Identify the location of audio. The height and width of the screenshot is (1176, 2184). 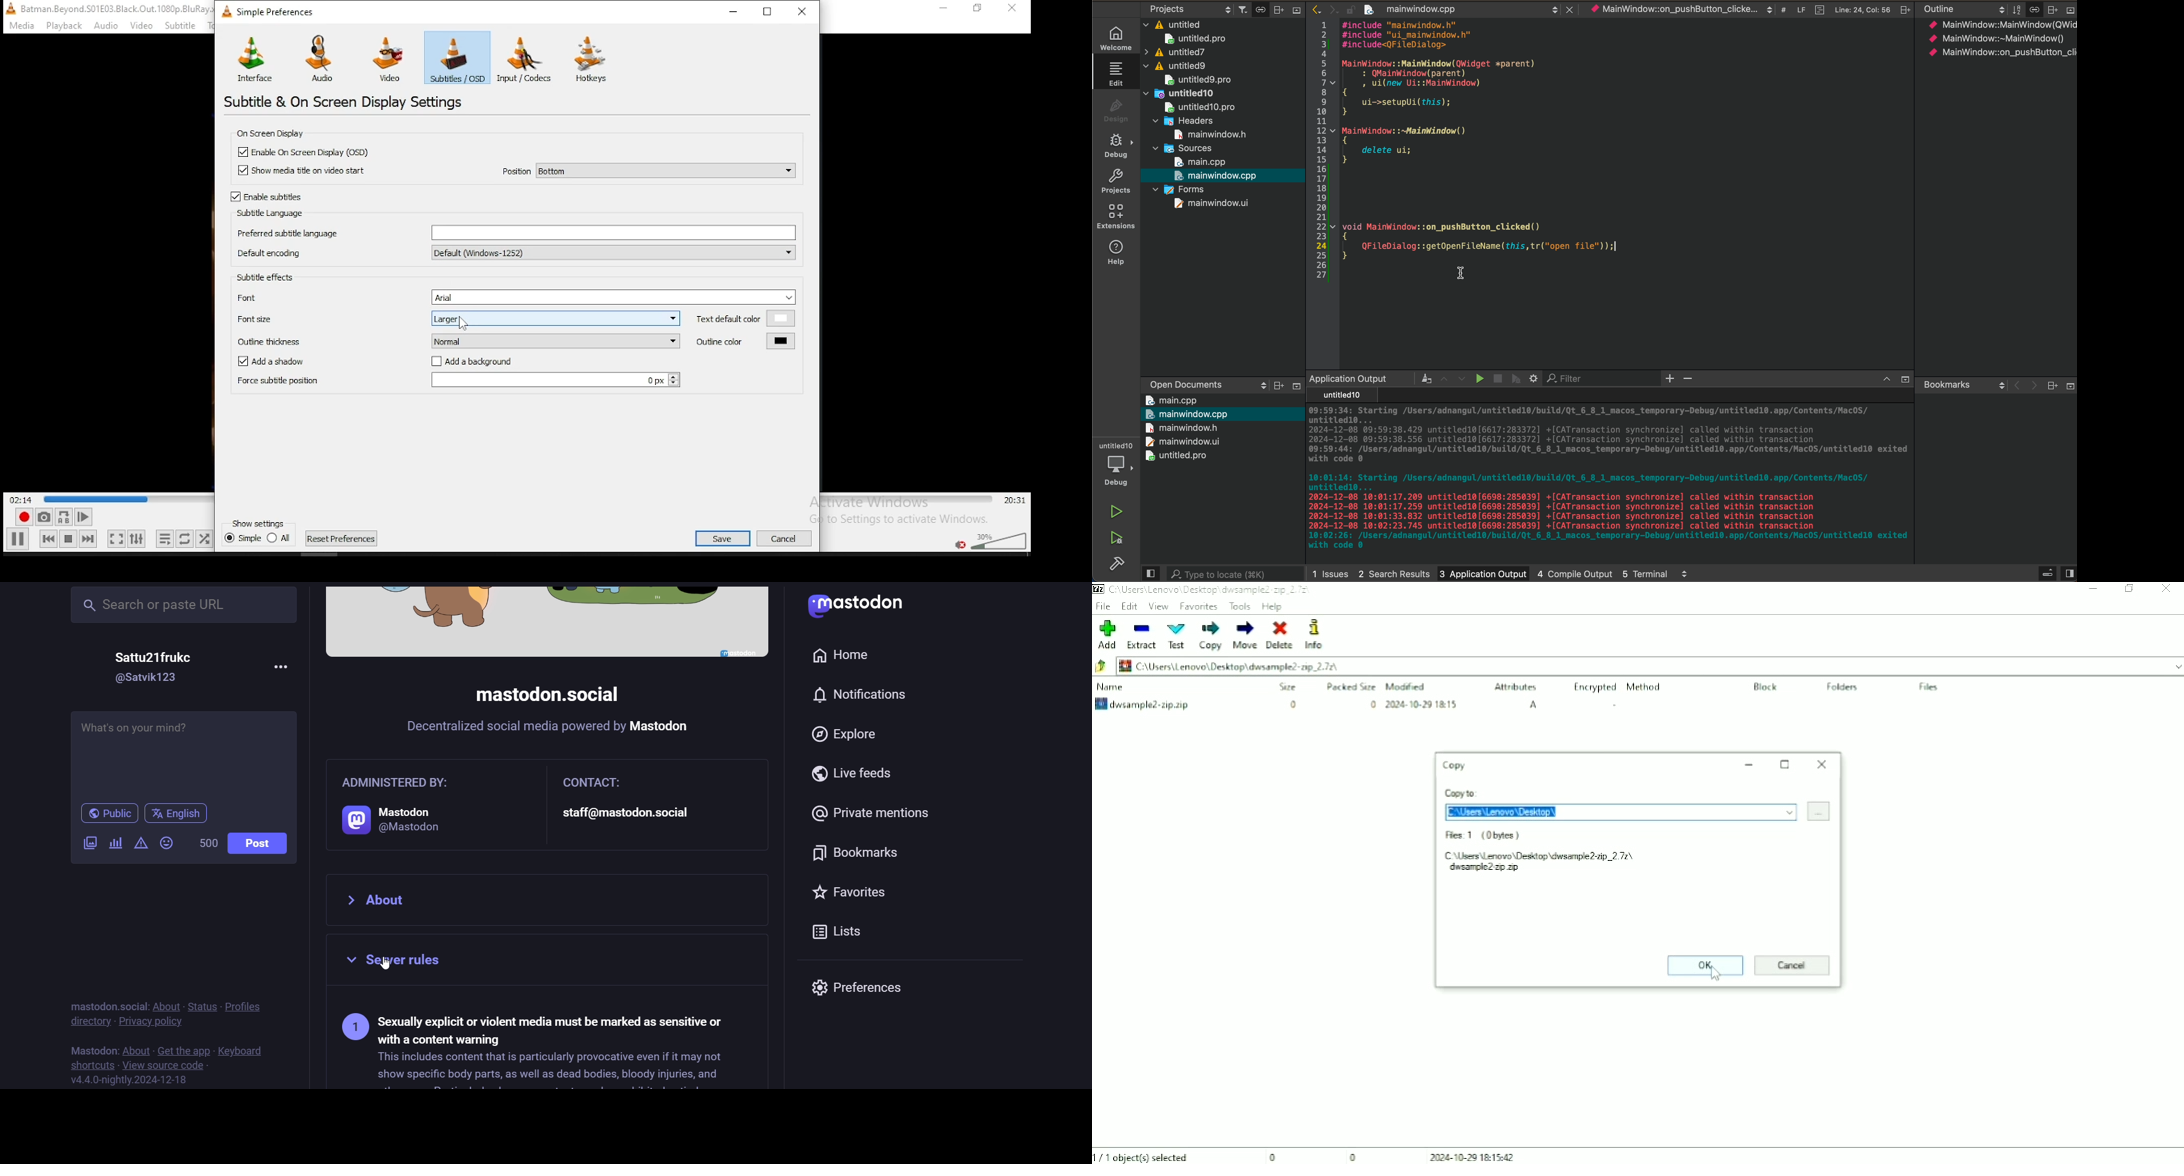
(323, 58).